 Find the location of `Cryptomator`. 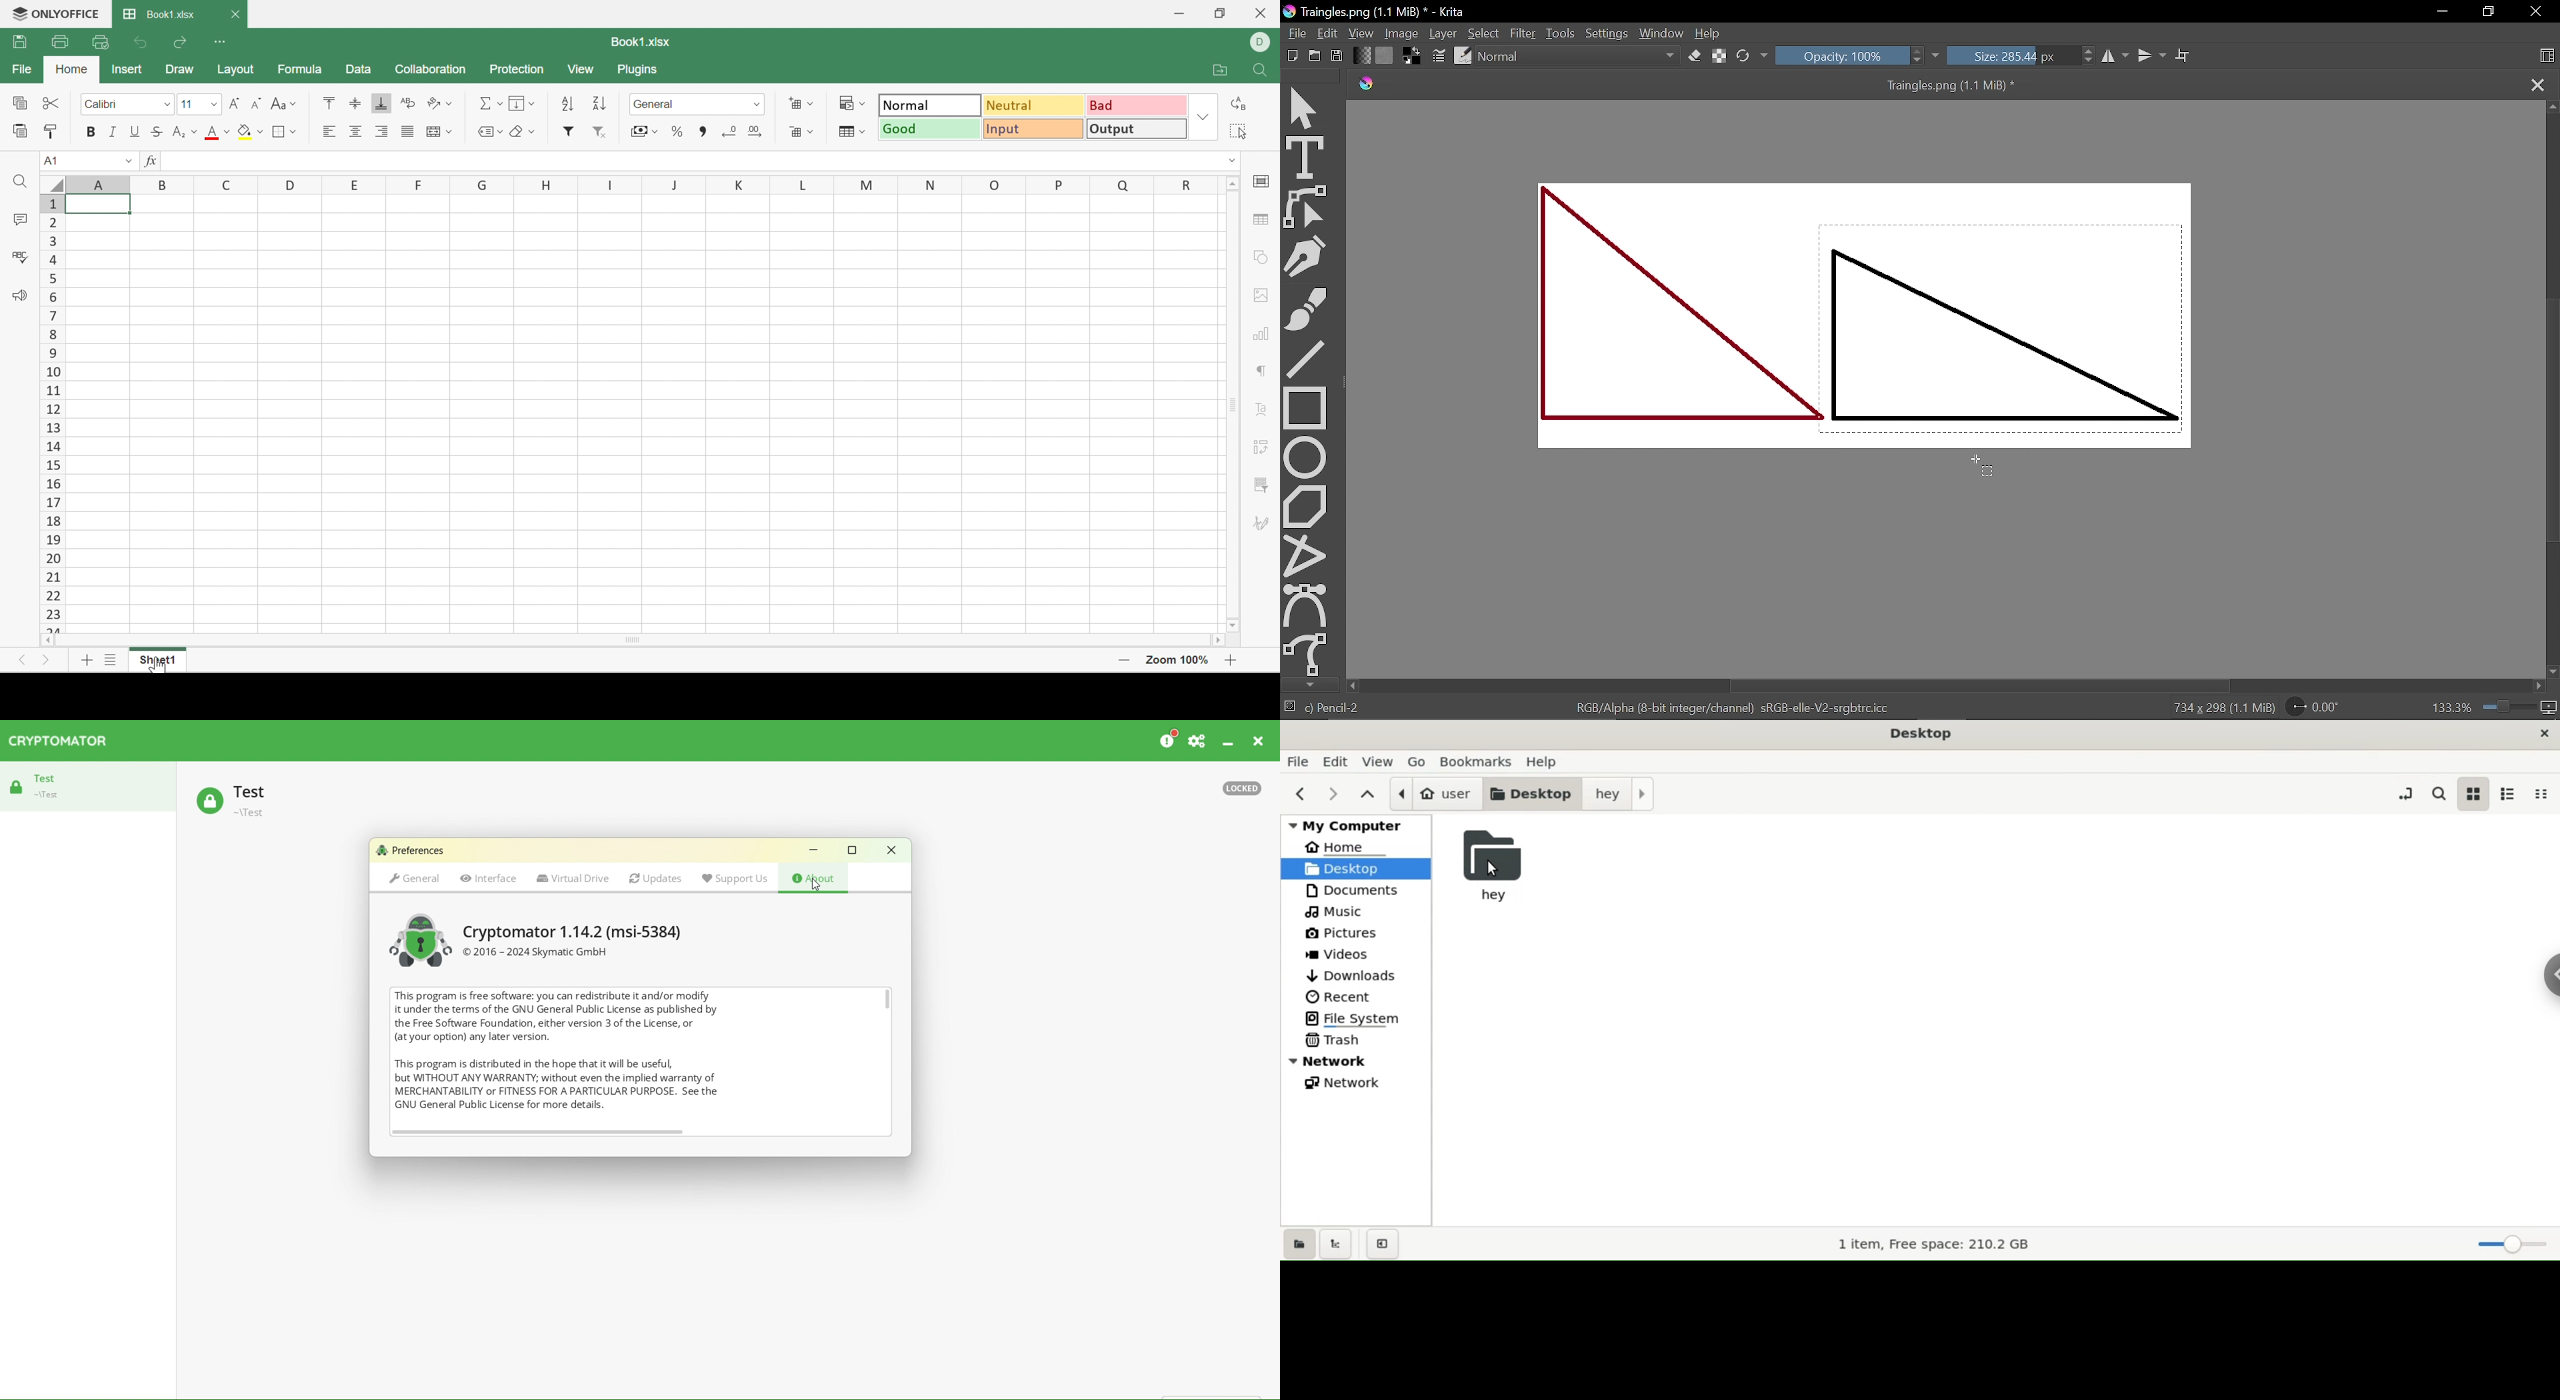

Cryptomator is located at coordinates (545, 937).